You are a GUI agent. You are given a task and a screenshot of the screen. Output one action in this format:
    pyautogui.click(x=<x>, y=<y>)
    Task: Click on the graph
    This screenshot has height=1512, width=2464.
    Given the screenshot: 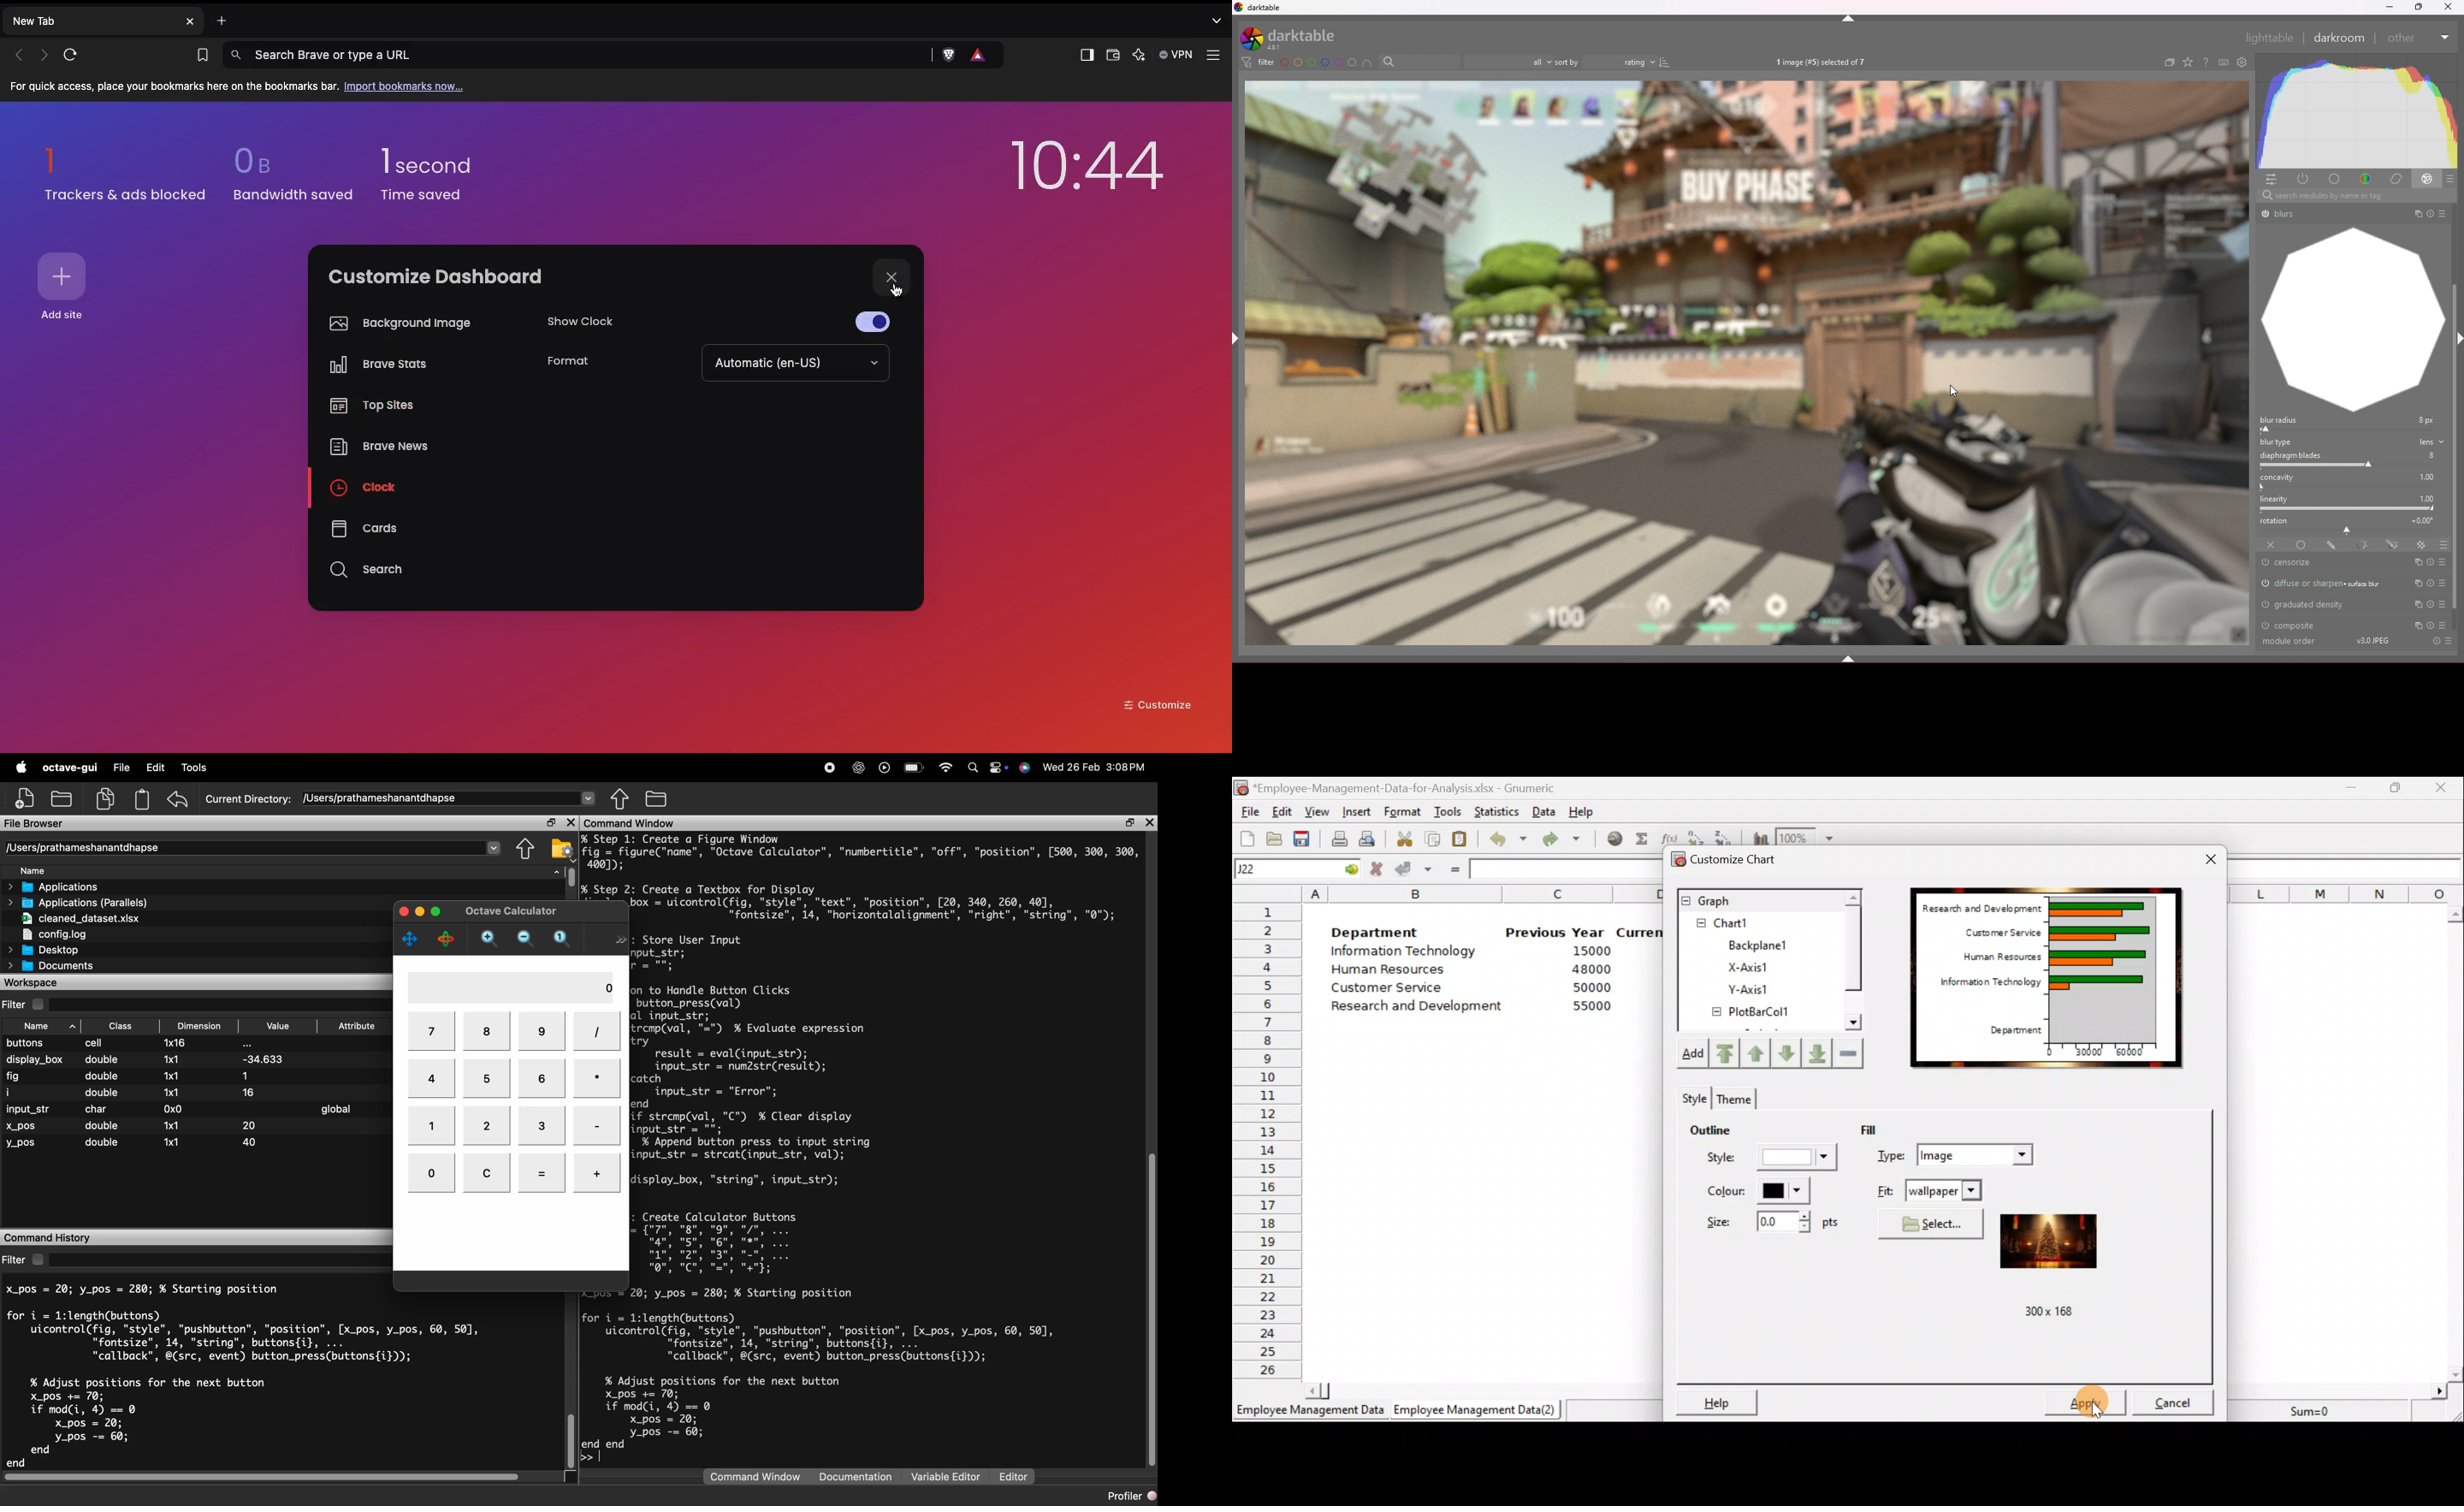 What is the action you would take?
    pyautogui.click(x=2353, y=327)
    